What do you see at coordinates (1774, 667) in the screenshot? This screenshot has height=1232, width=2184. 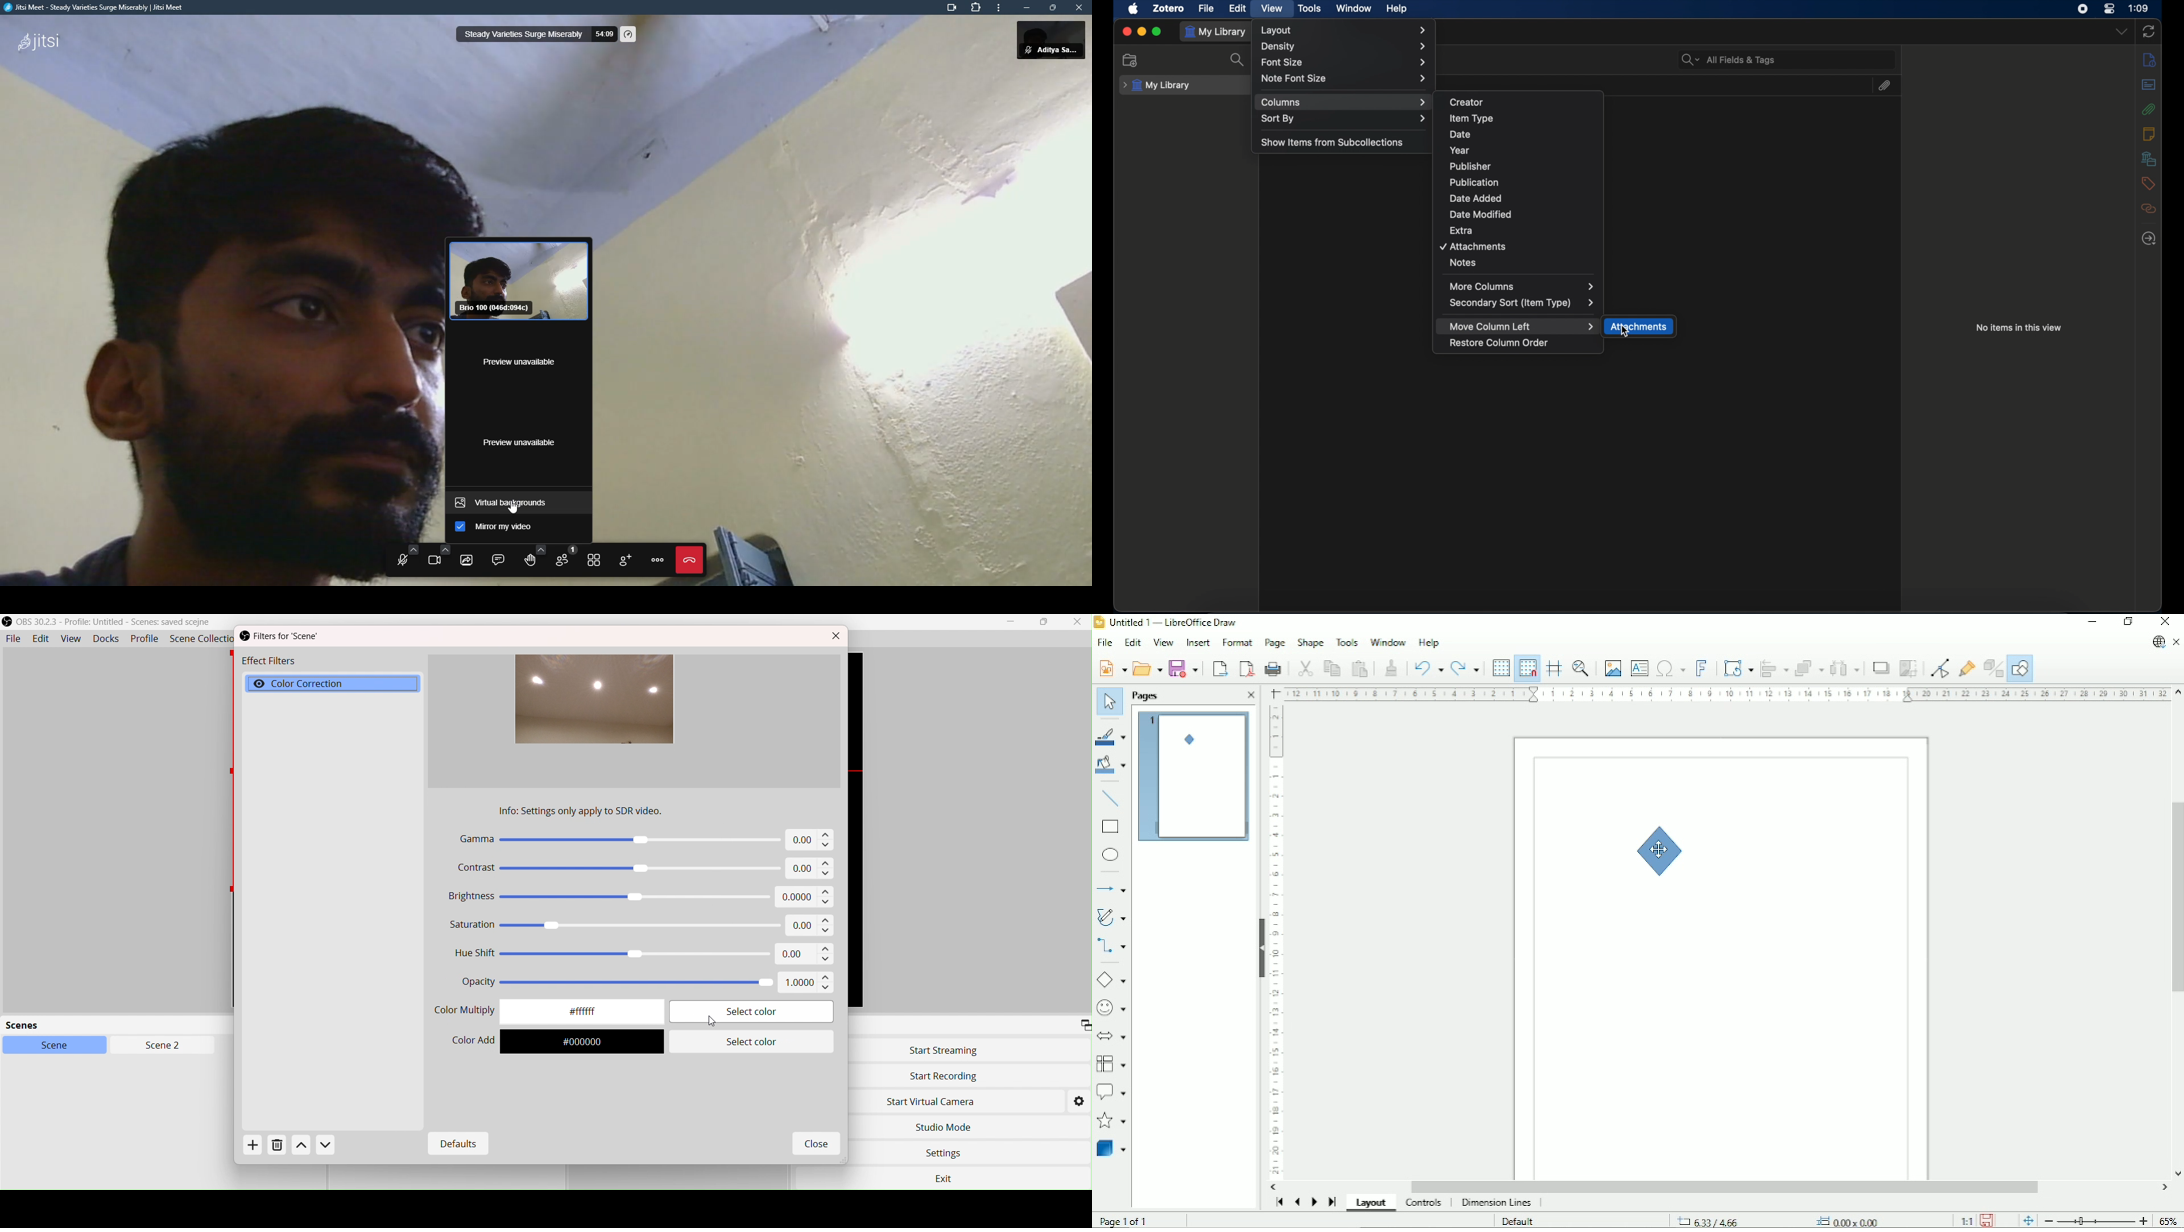 I see `Align objects` at bounding box center [1774, 667].